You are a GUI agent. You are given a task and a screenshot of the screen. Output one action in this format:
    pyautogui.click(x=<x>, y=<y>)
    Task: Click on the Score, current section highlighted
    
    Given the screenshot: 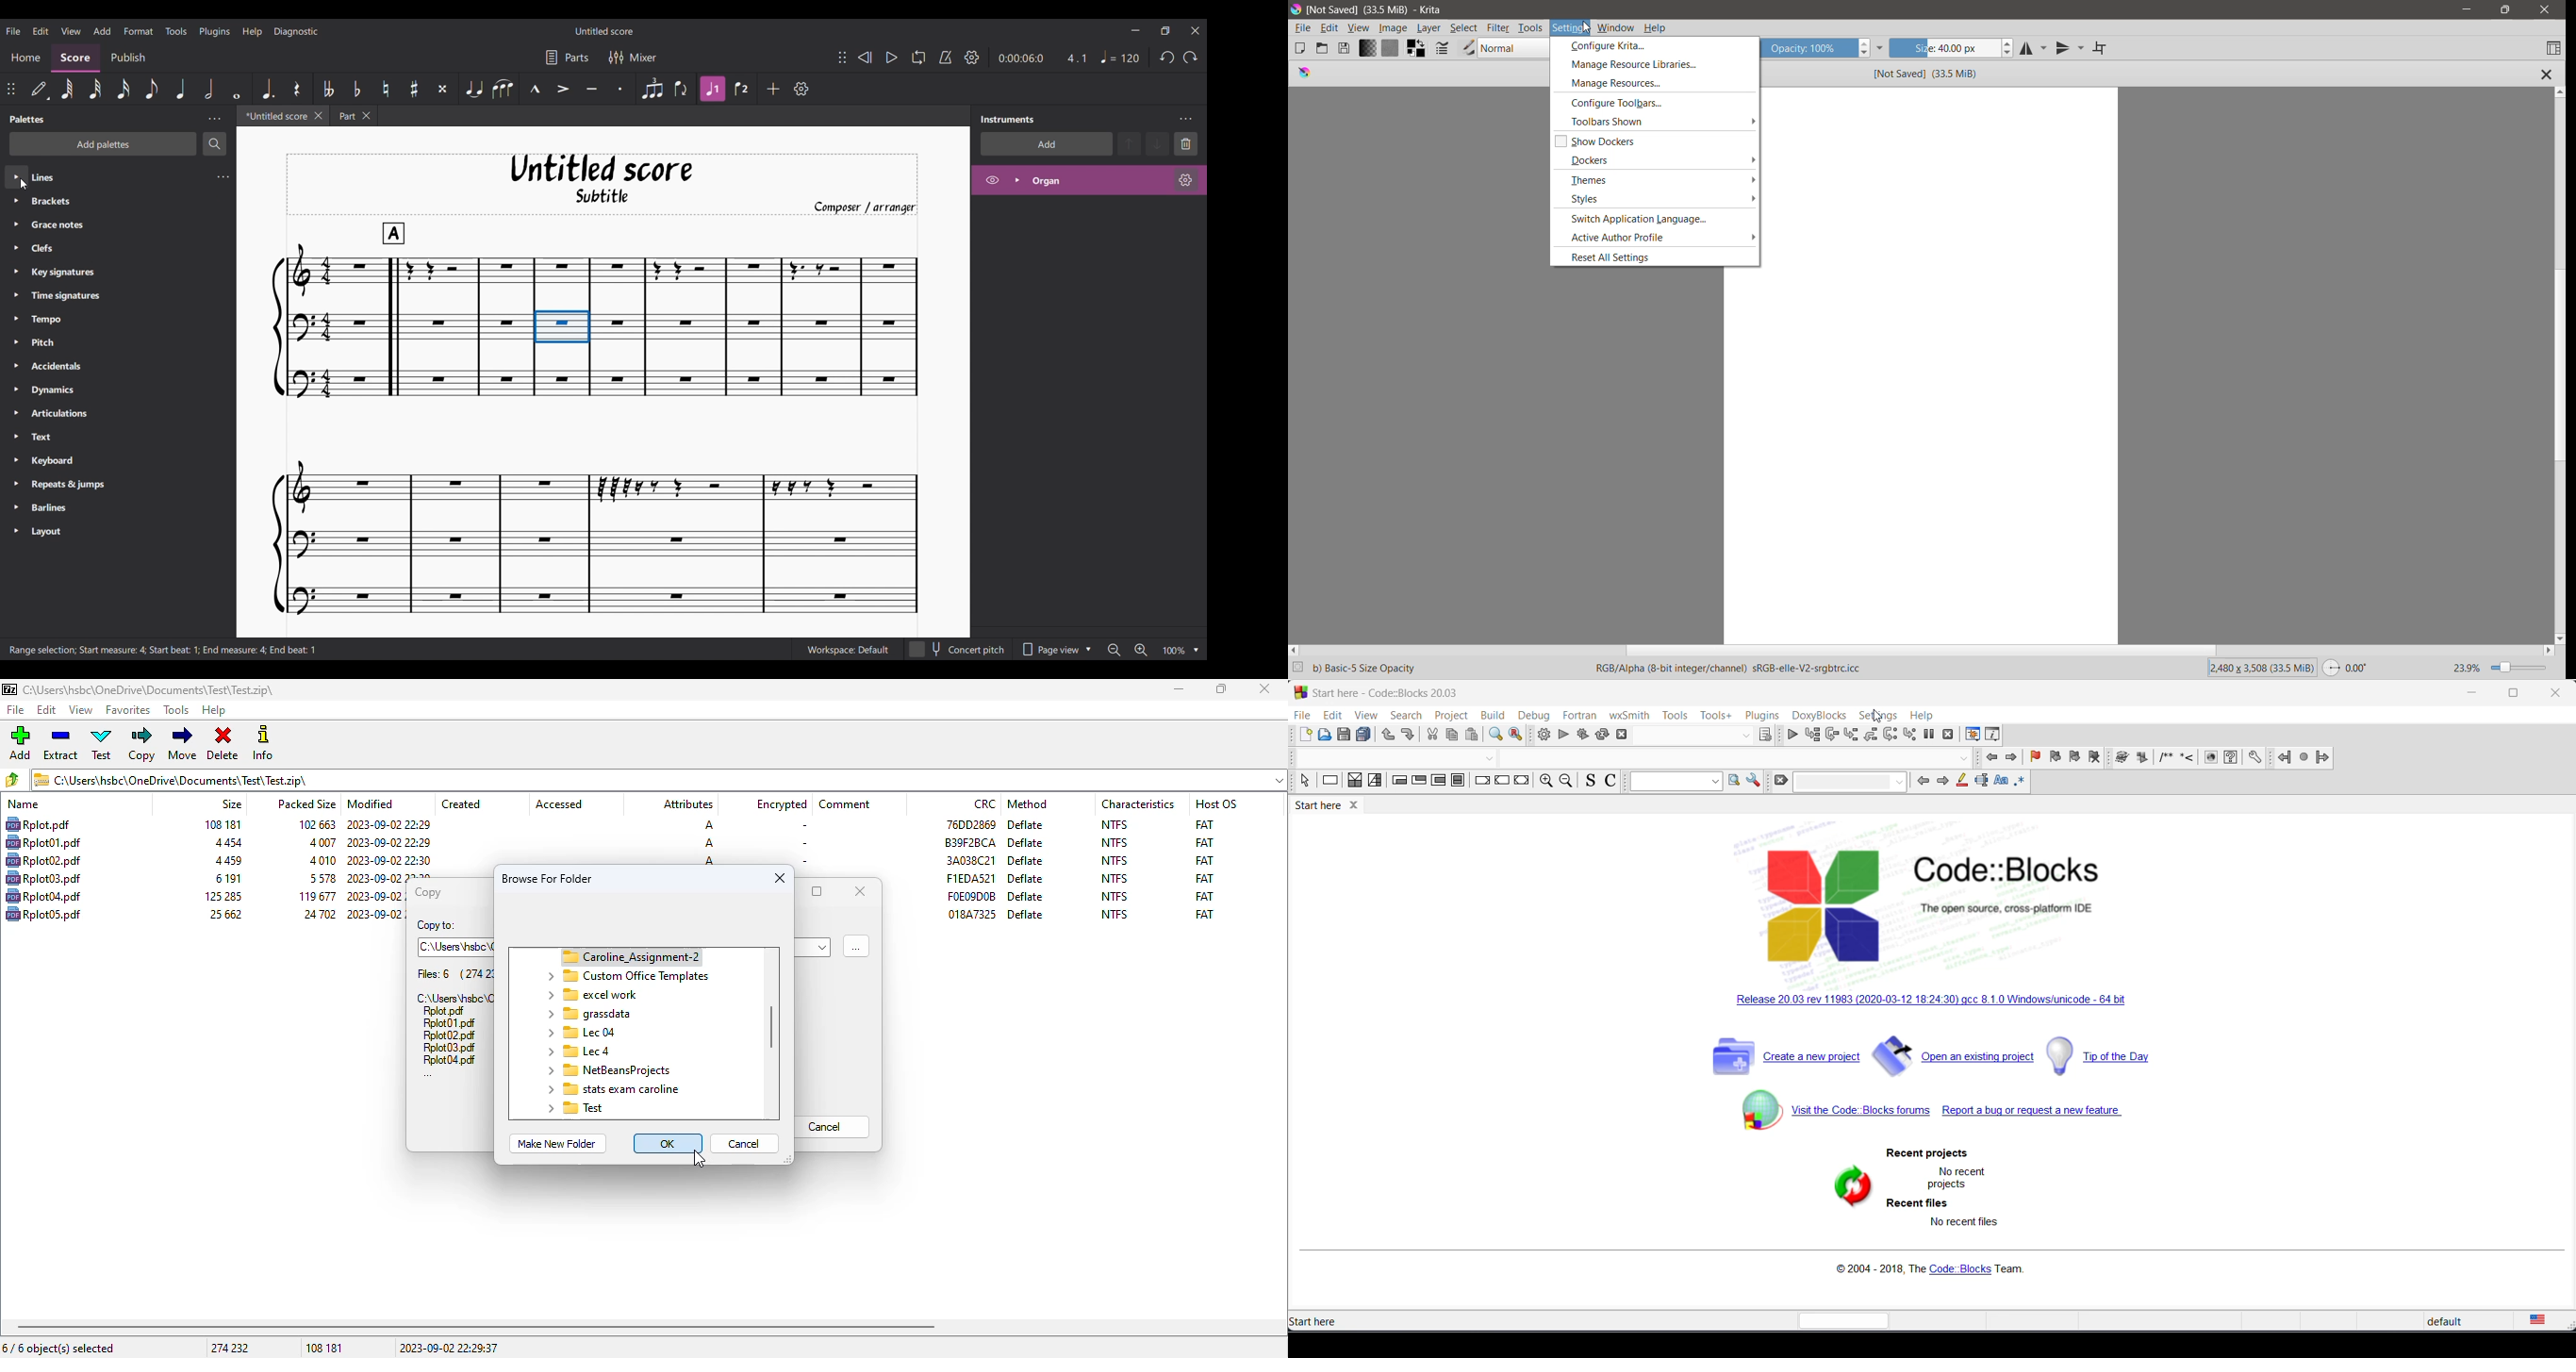 What is the action you would take?
    pyautogui.click(x=76, y=58)
    